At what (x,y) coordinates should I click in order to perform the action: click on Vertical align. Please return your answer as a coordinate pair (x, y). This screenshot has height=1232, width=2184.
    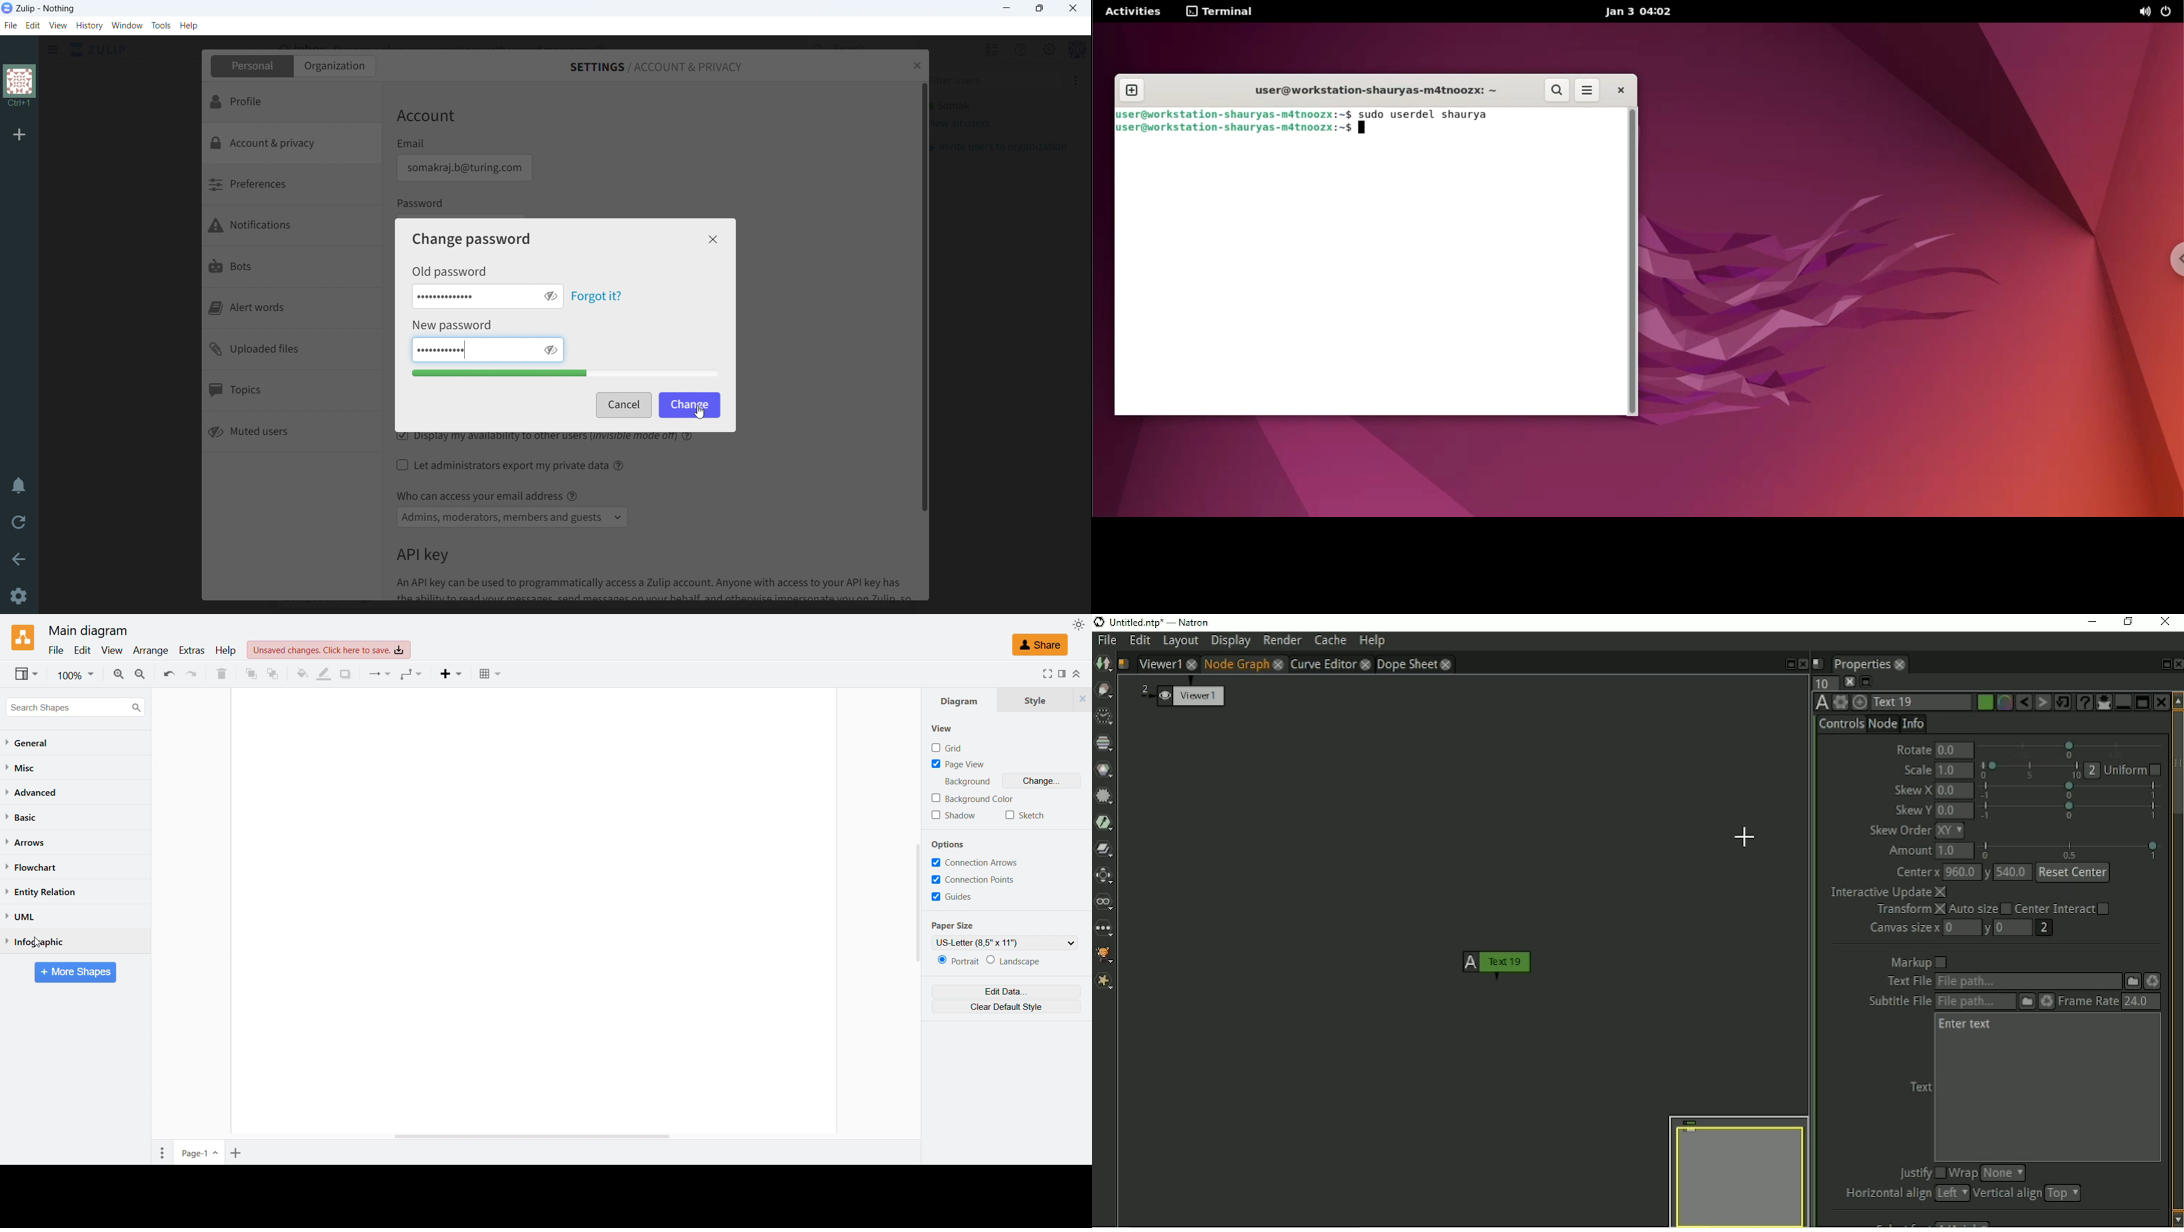
    Looking at the image, I should click on (2006, 1194).